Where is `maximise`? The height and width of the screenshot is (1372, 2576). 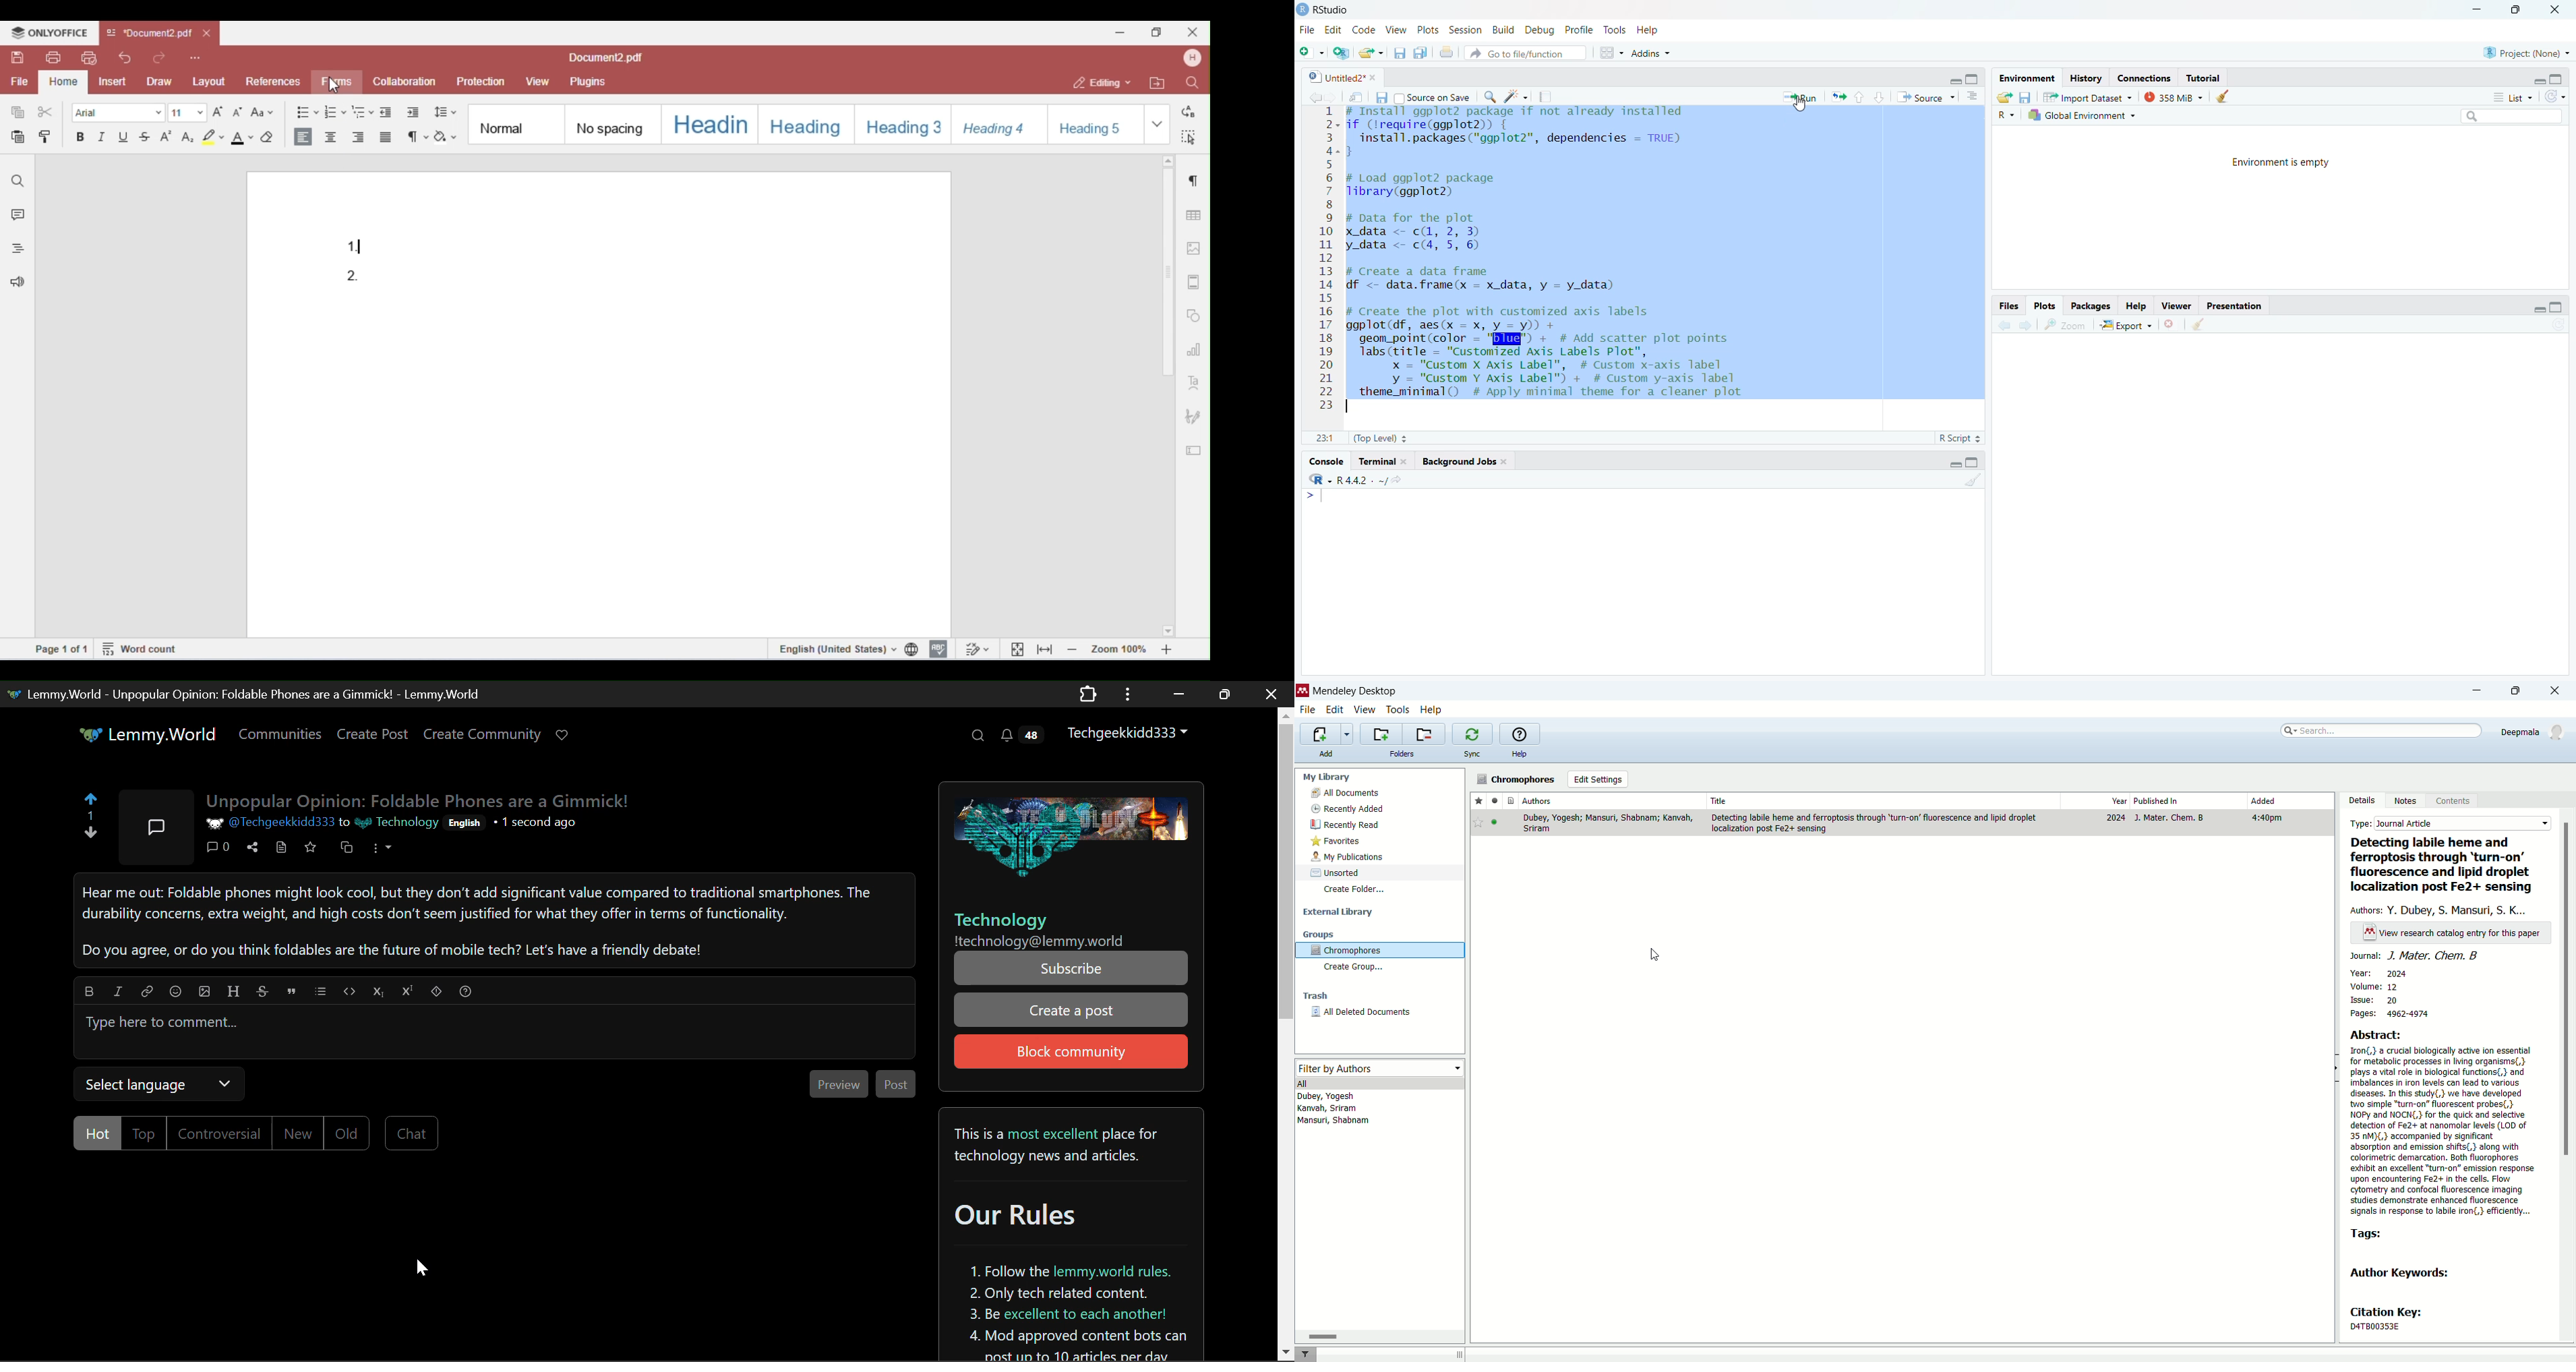
maximise is located at coordinates (2519, 10).